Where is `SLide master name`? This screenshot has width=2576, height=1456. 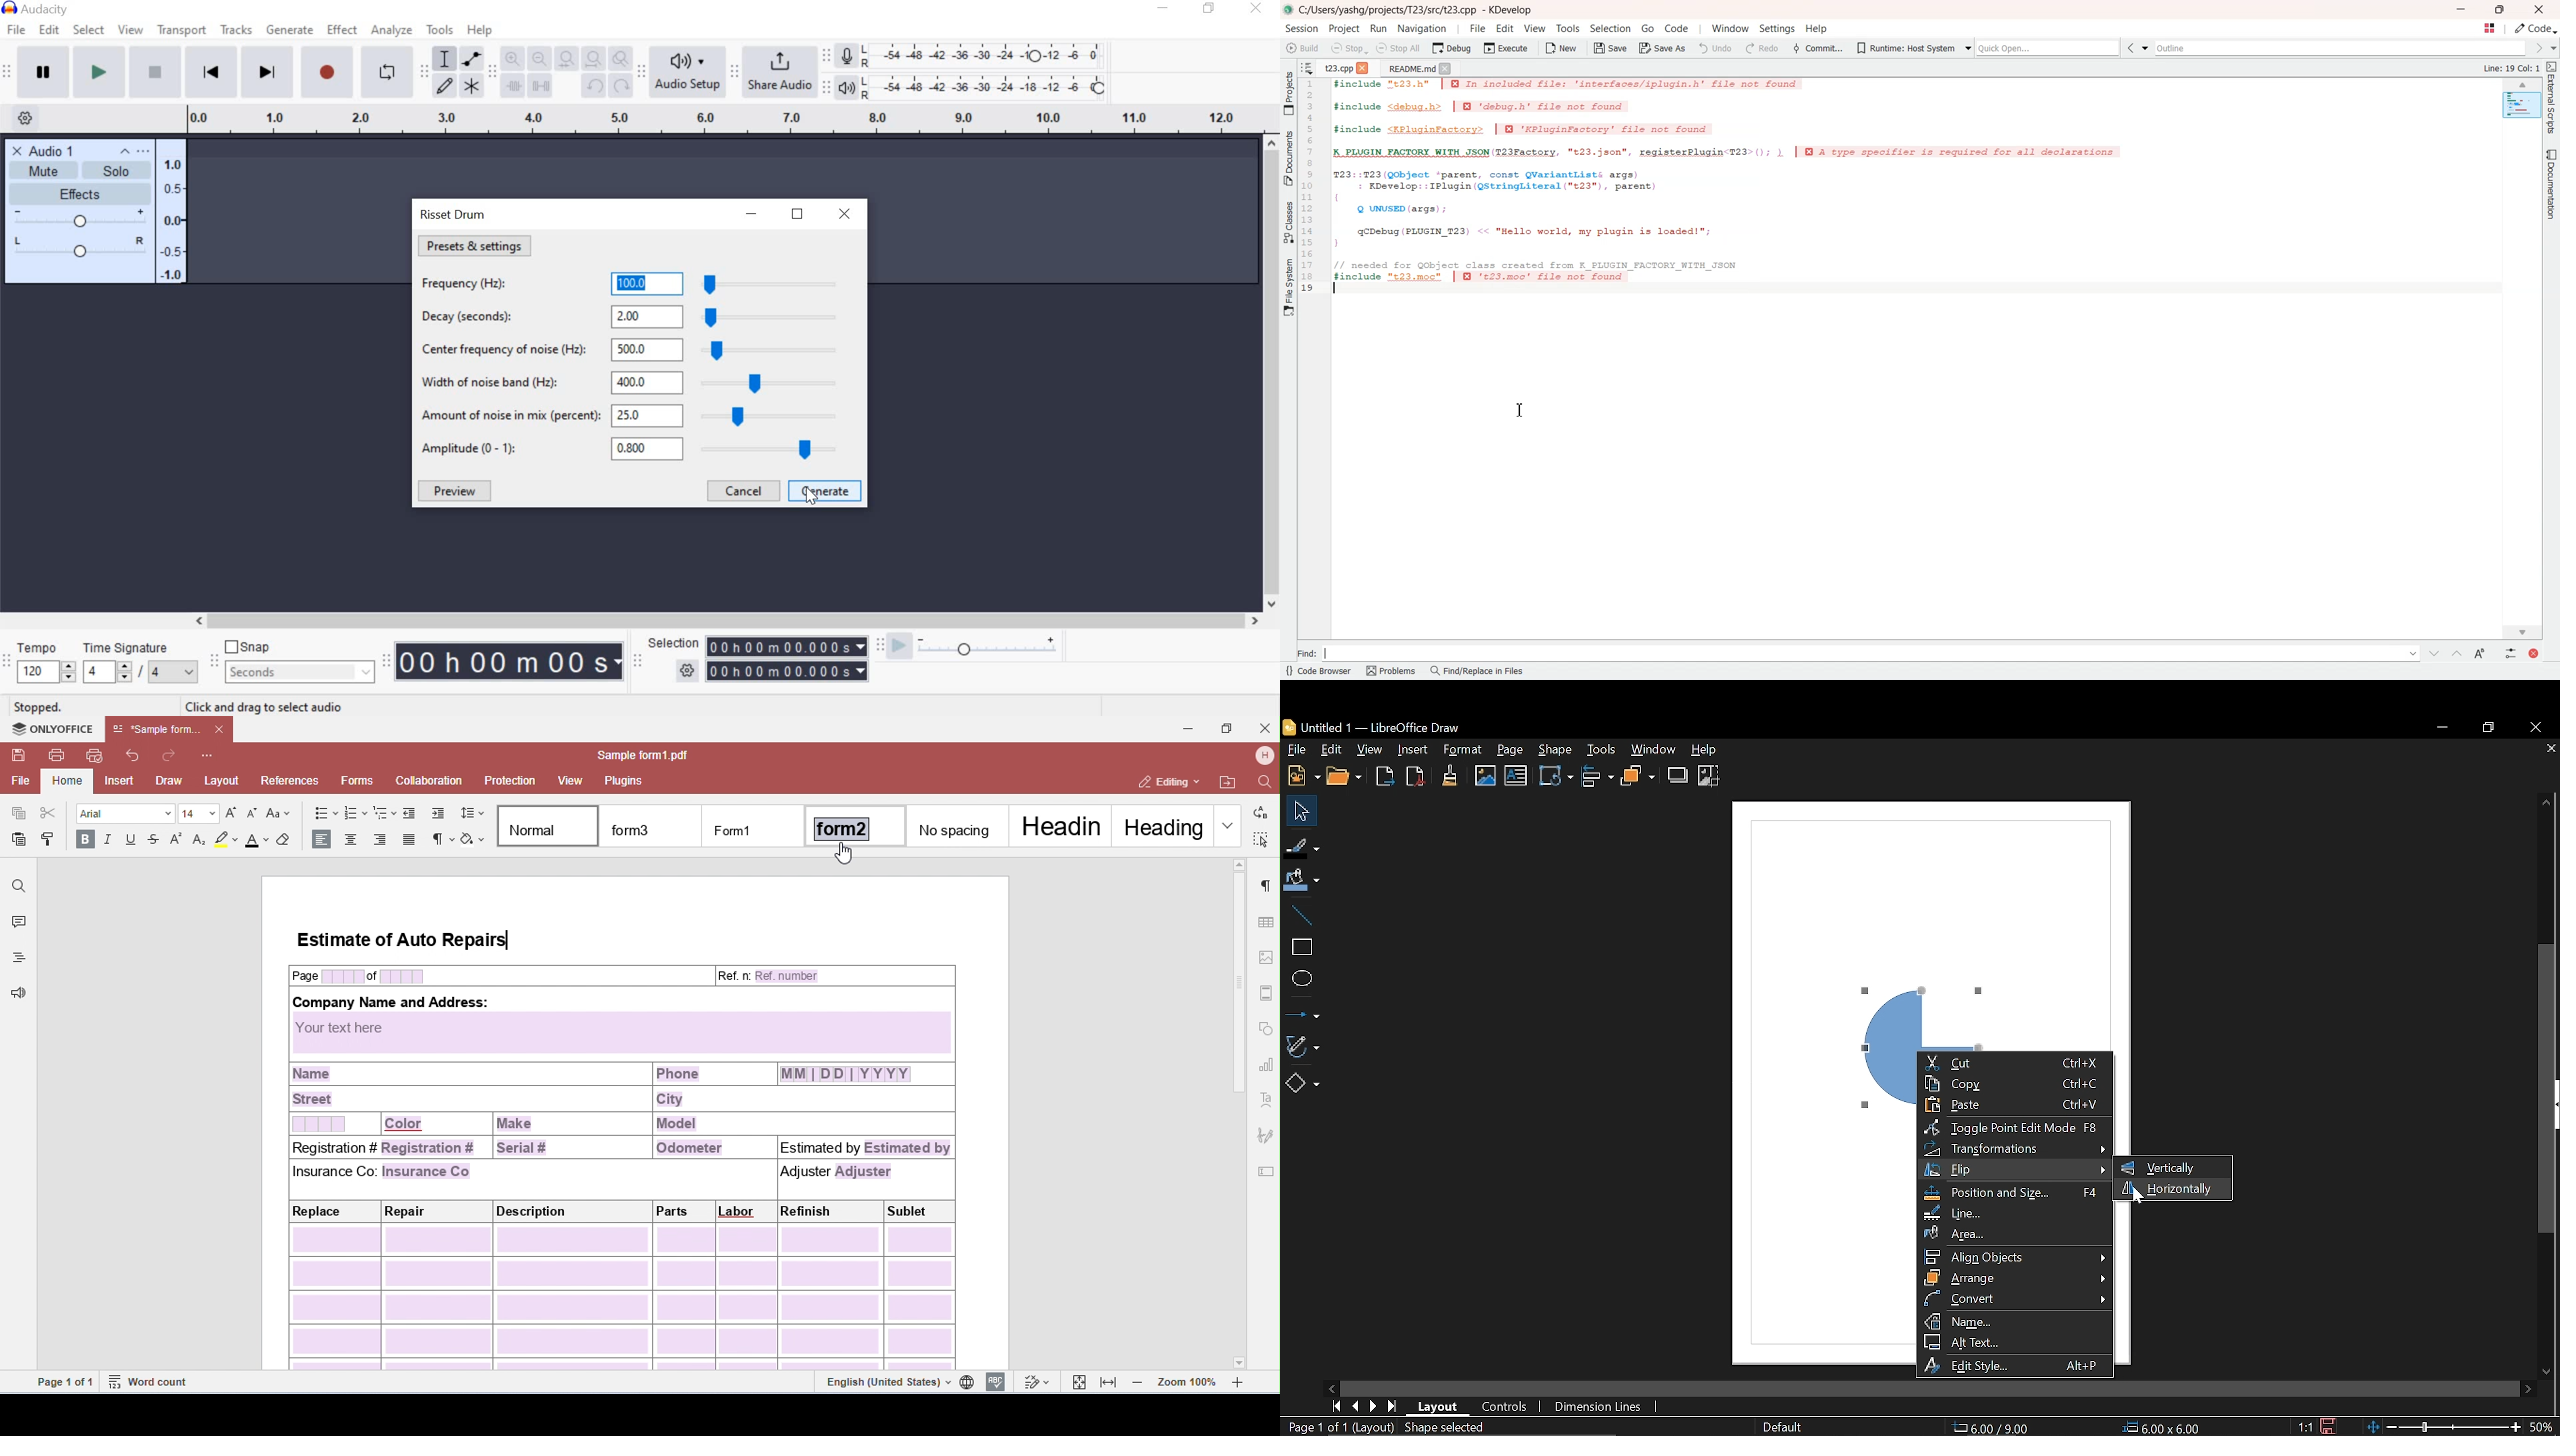 SLide master name is located at coordinates (1794, 1426).